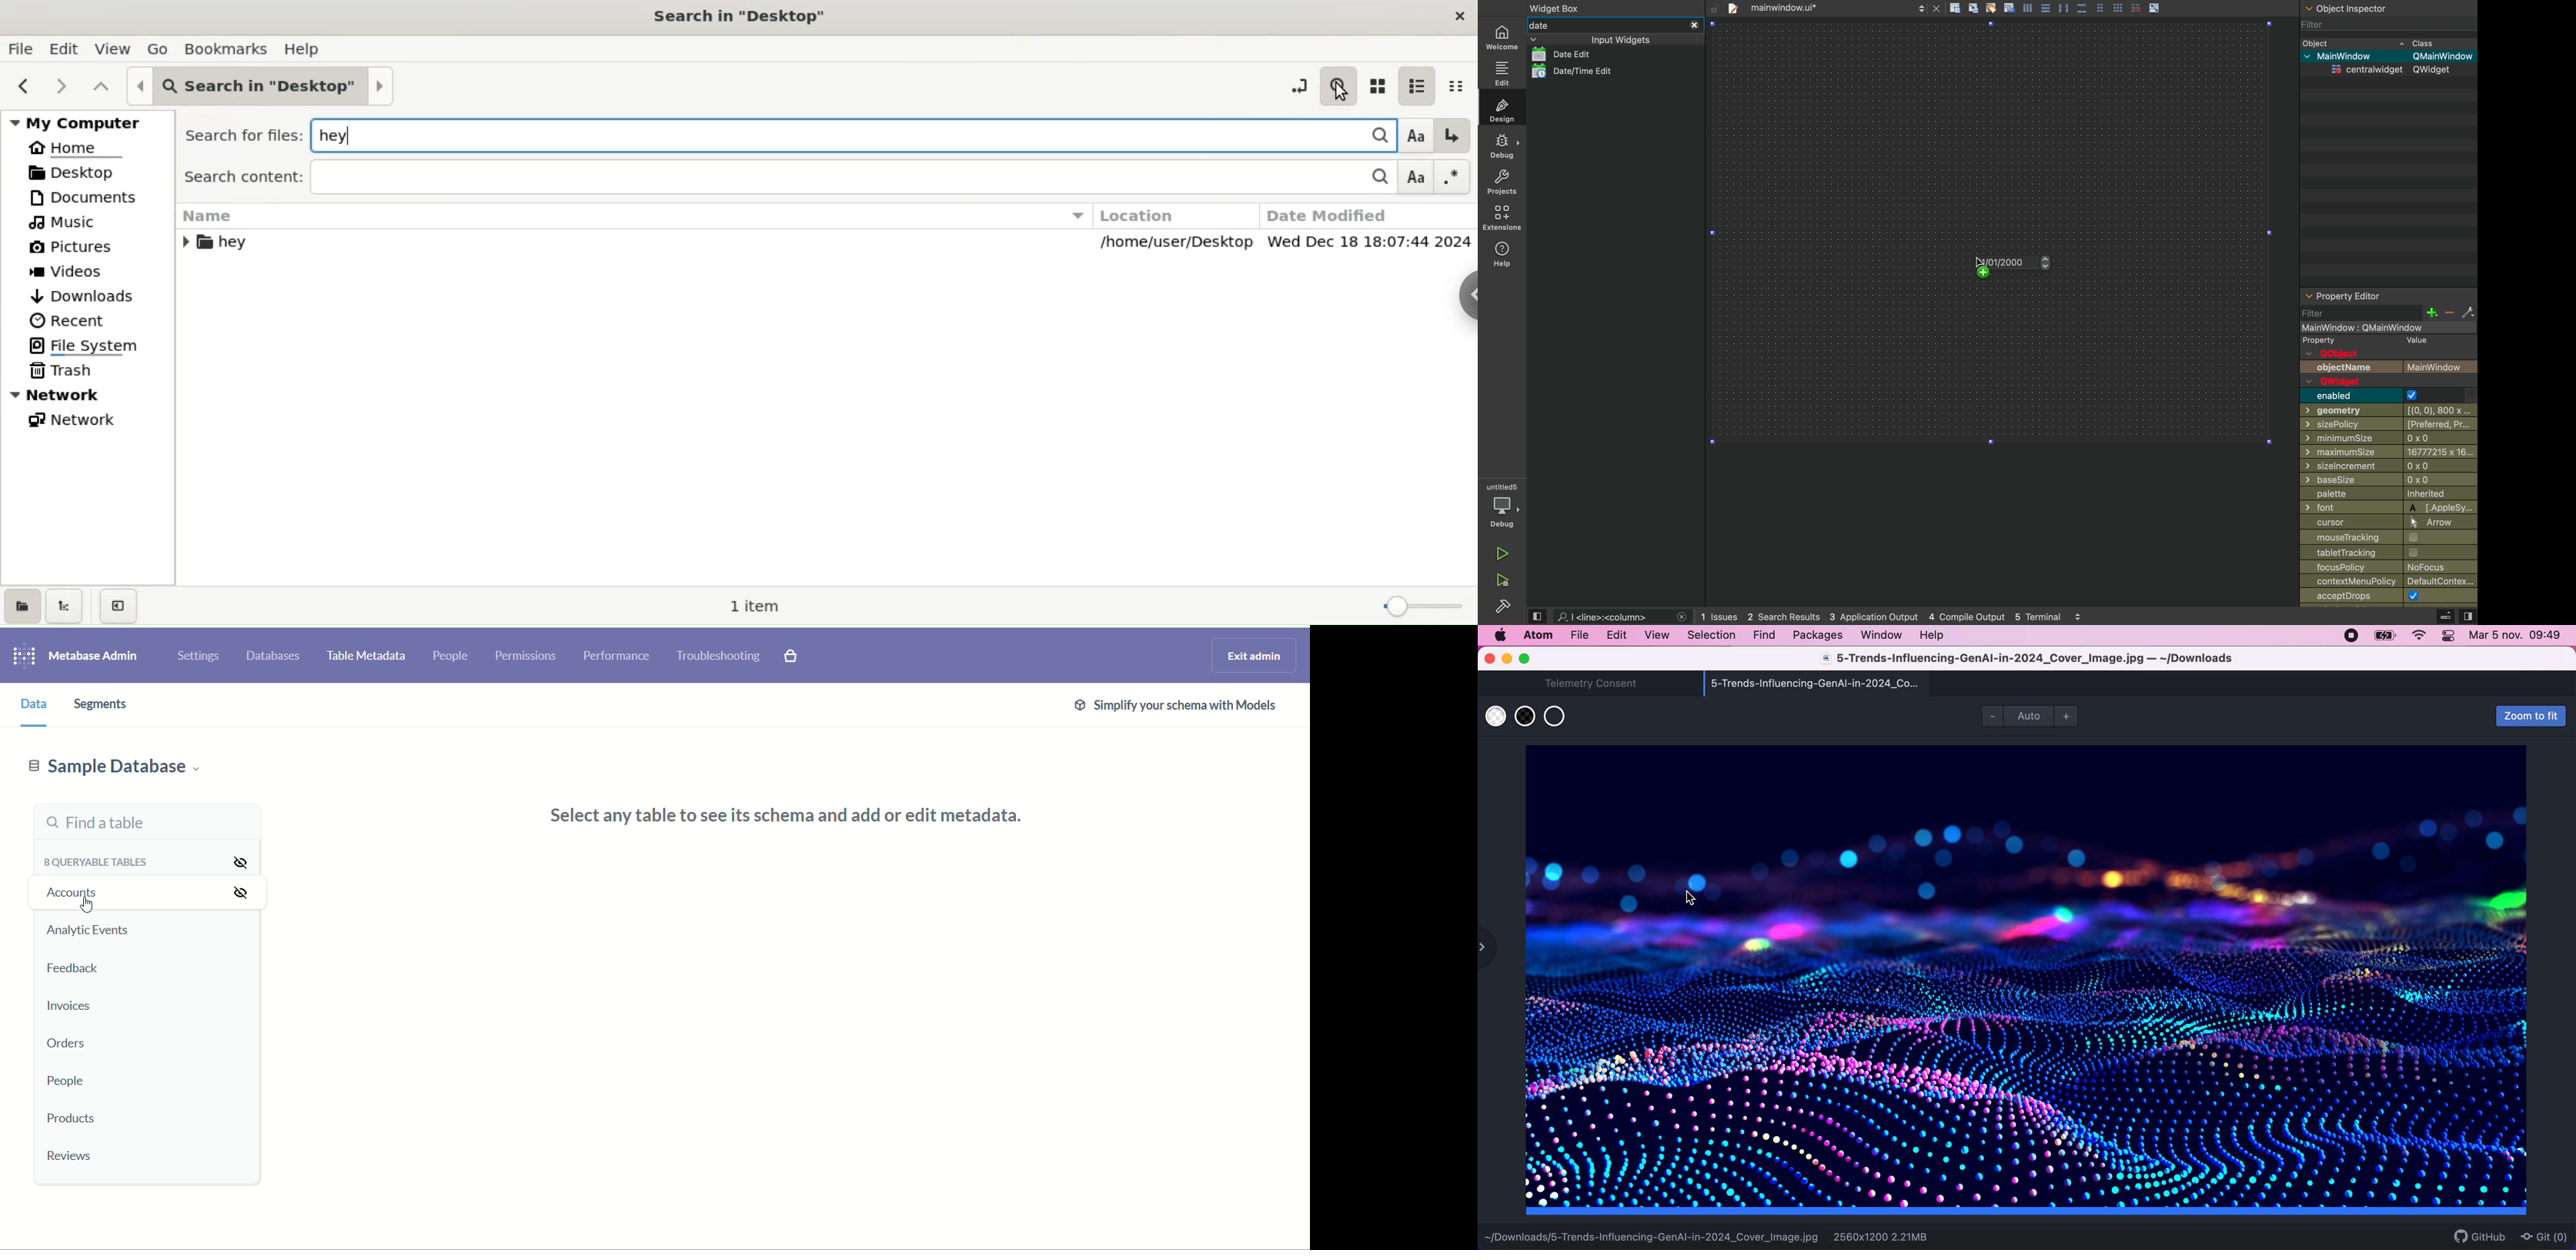 The image size is (2576, 1260). What do you see at coordinates (88, 220) in the screenshot?
I see `music` at bounding box center [88, 220].